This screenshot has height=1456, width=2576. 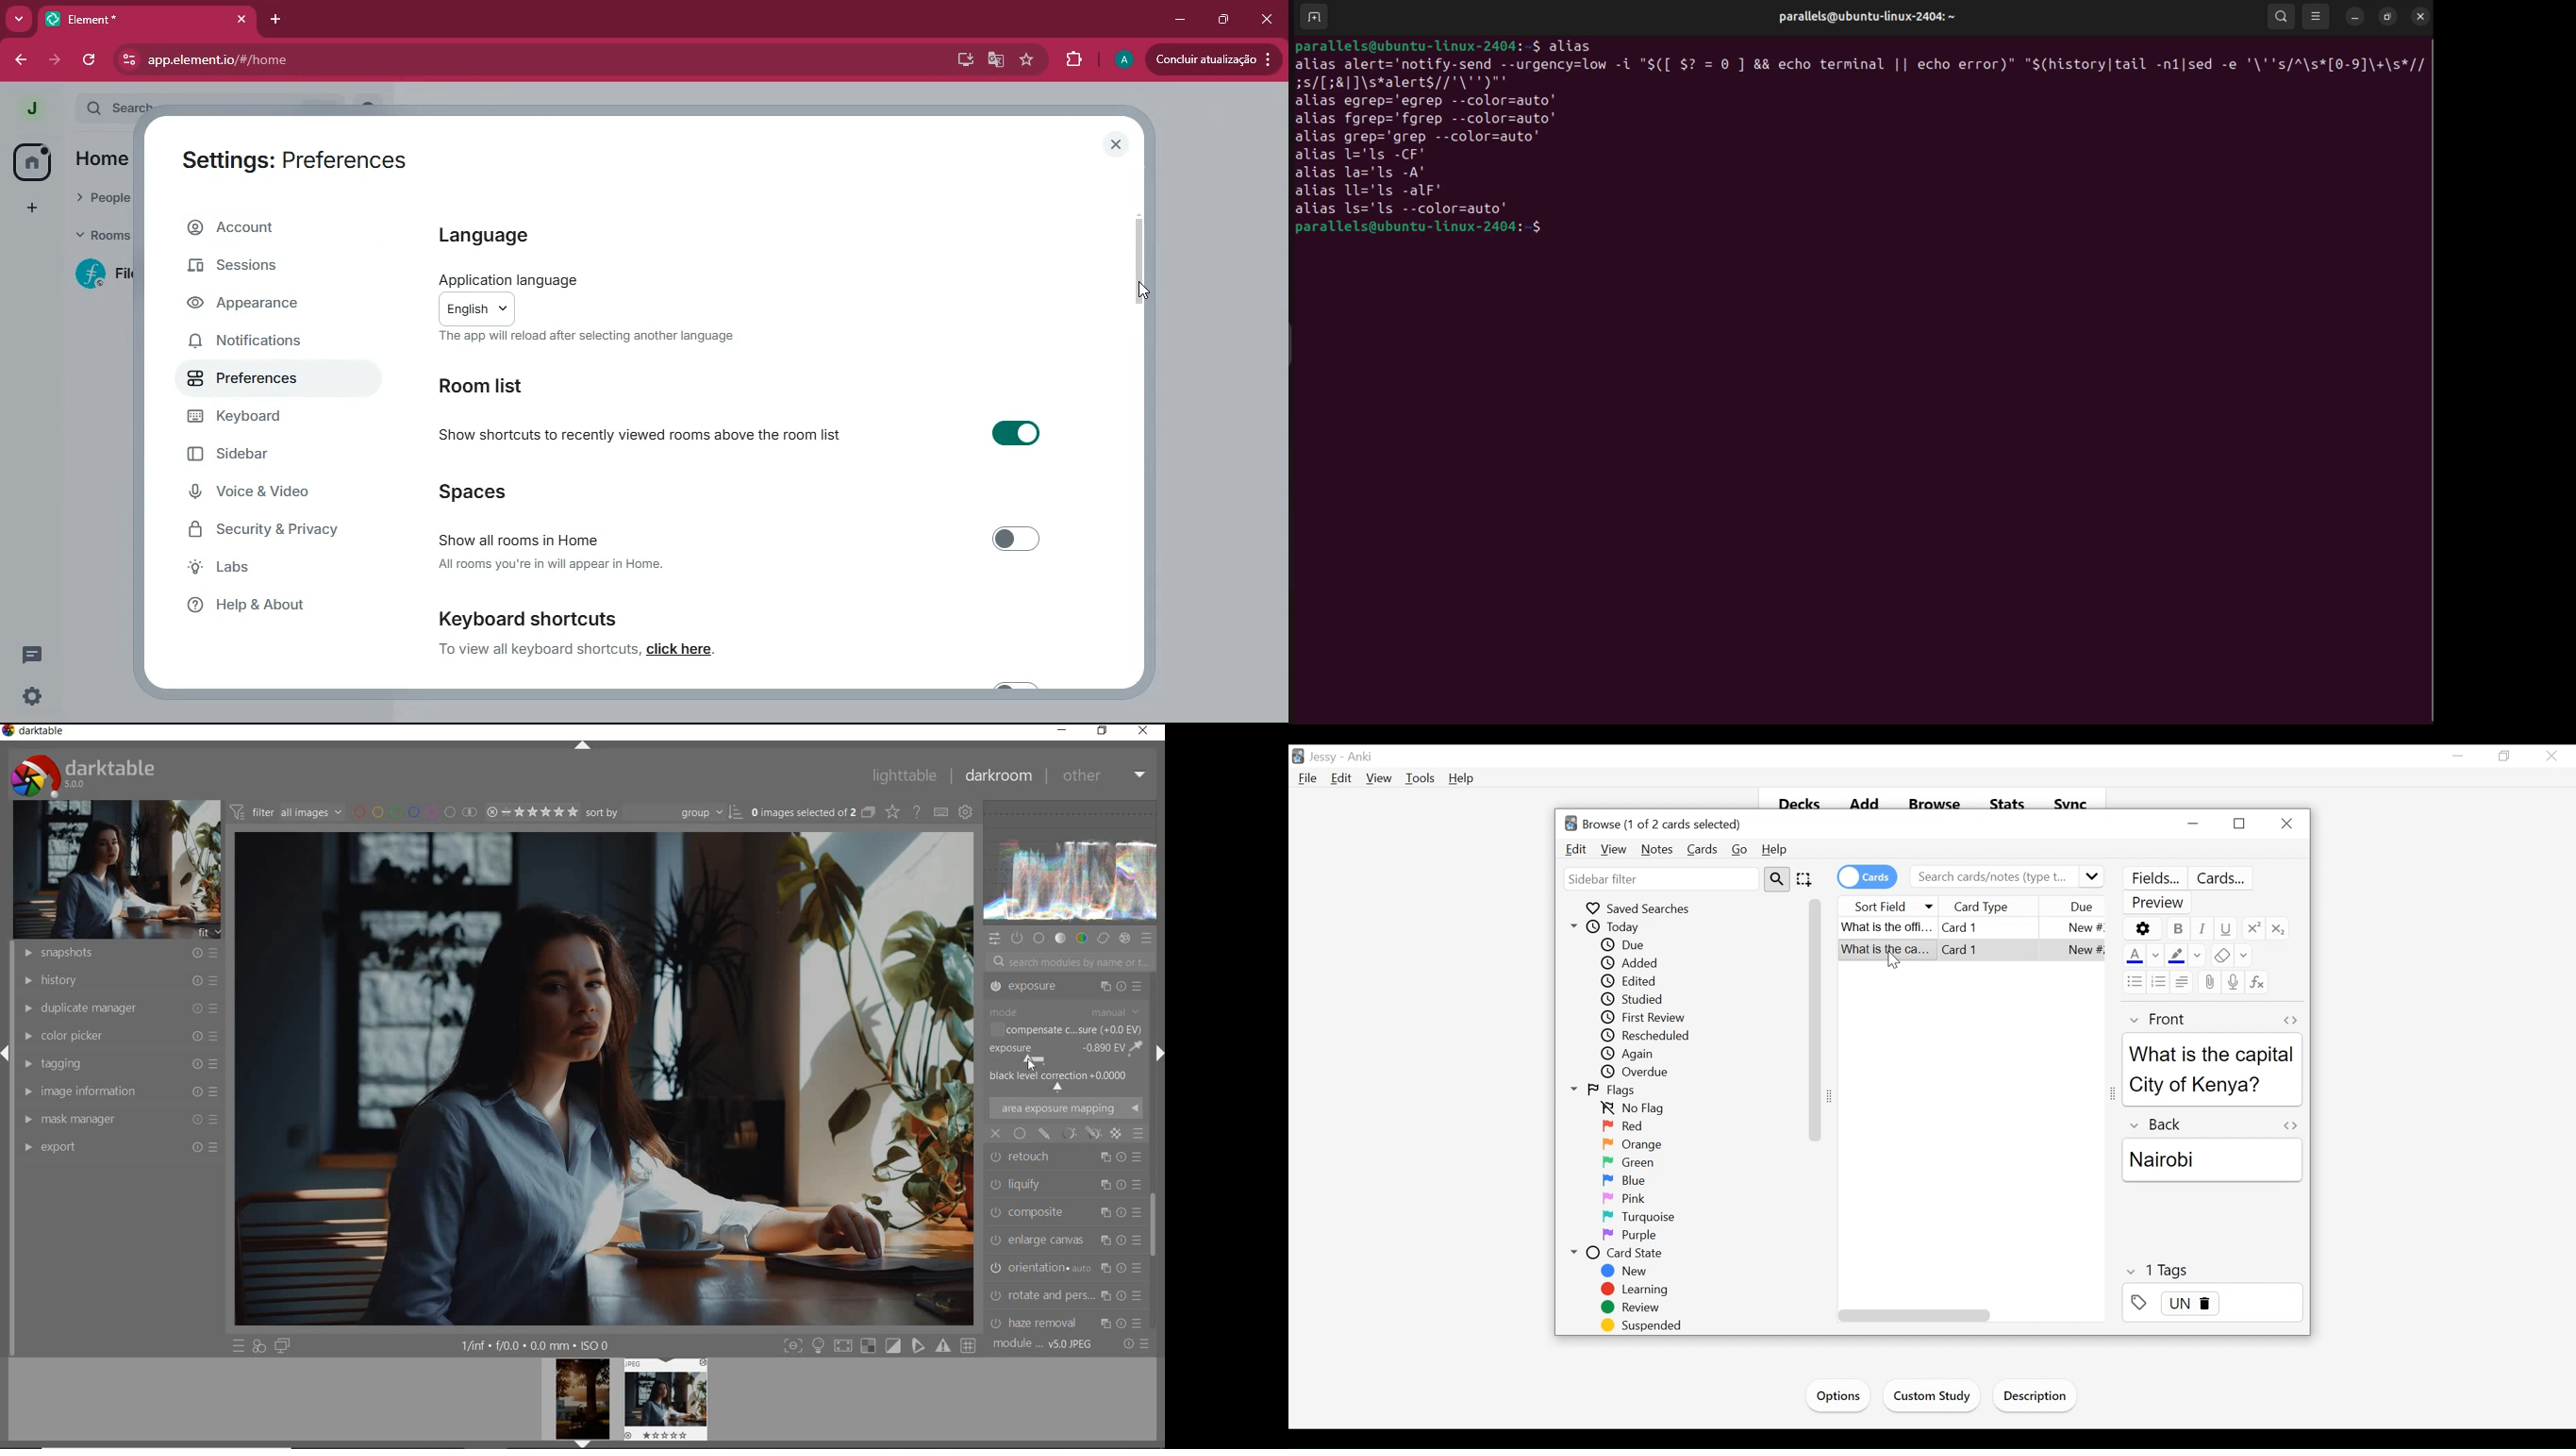 I want to click on IMAGE PREVIEW, so click(x=665, y=1399).